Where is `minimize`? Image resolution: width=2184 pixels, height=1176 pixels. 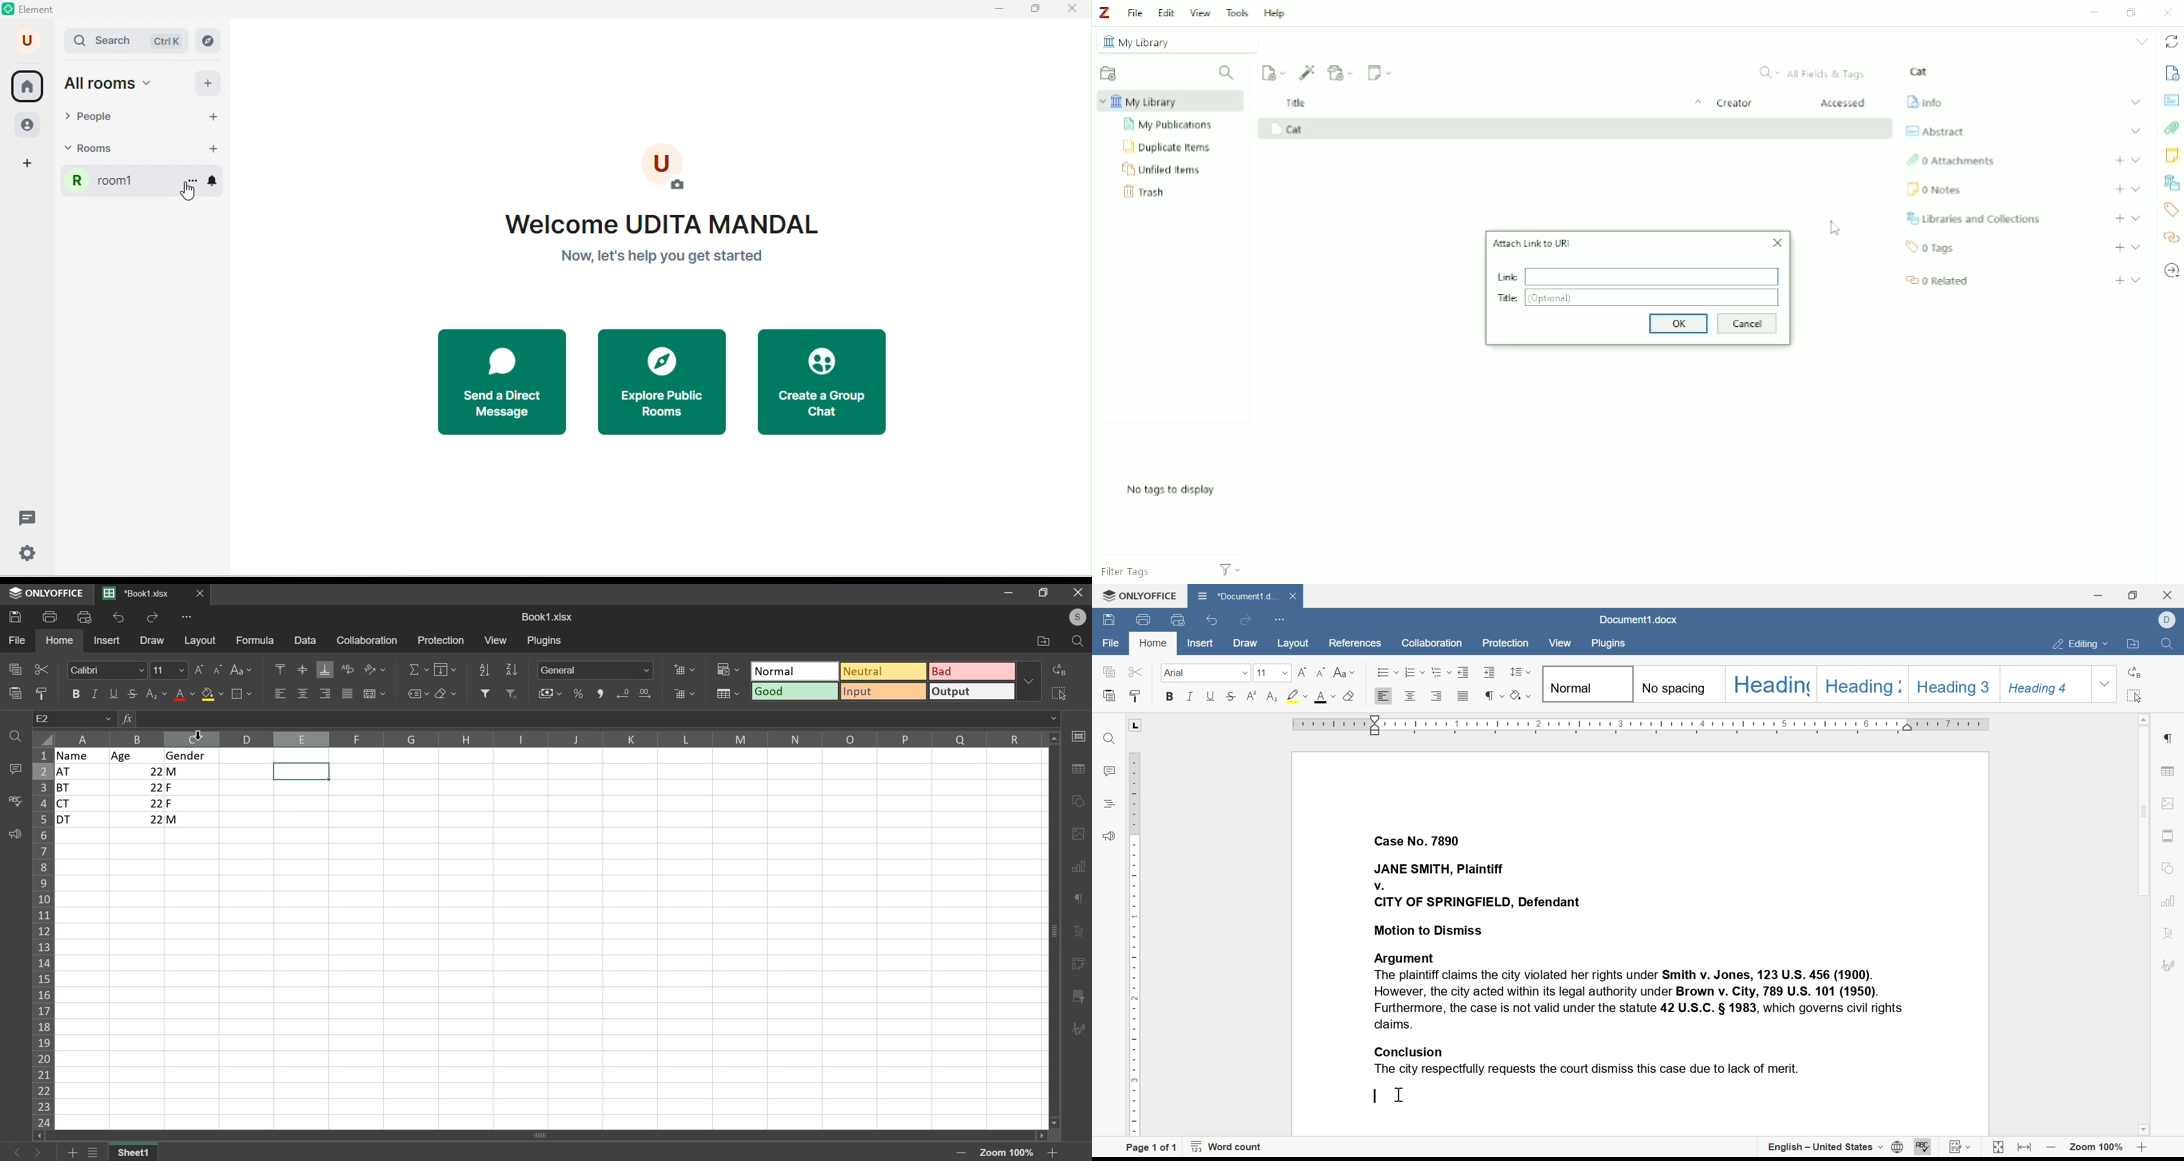
minimize is located at coordinates (1011, 594).